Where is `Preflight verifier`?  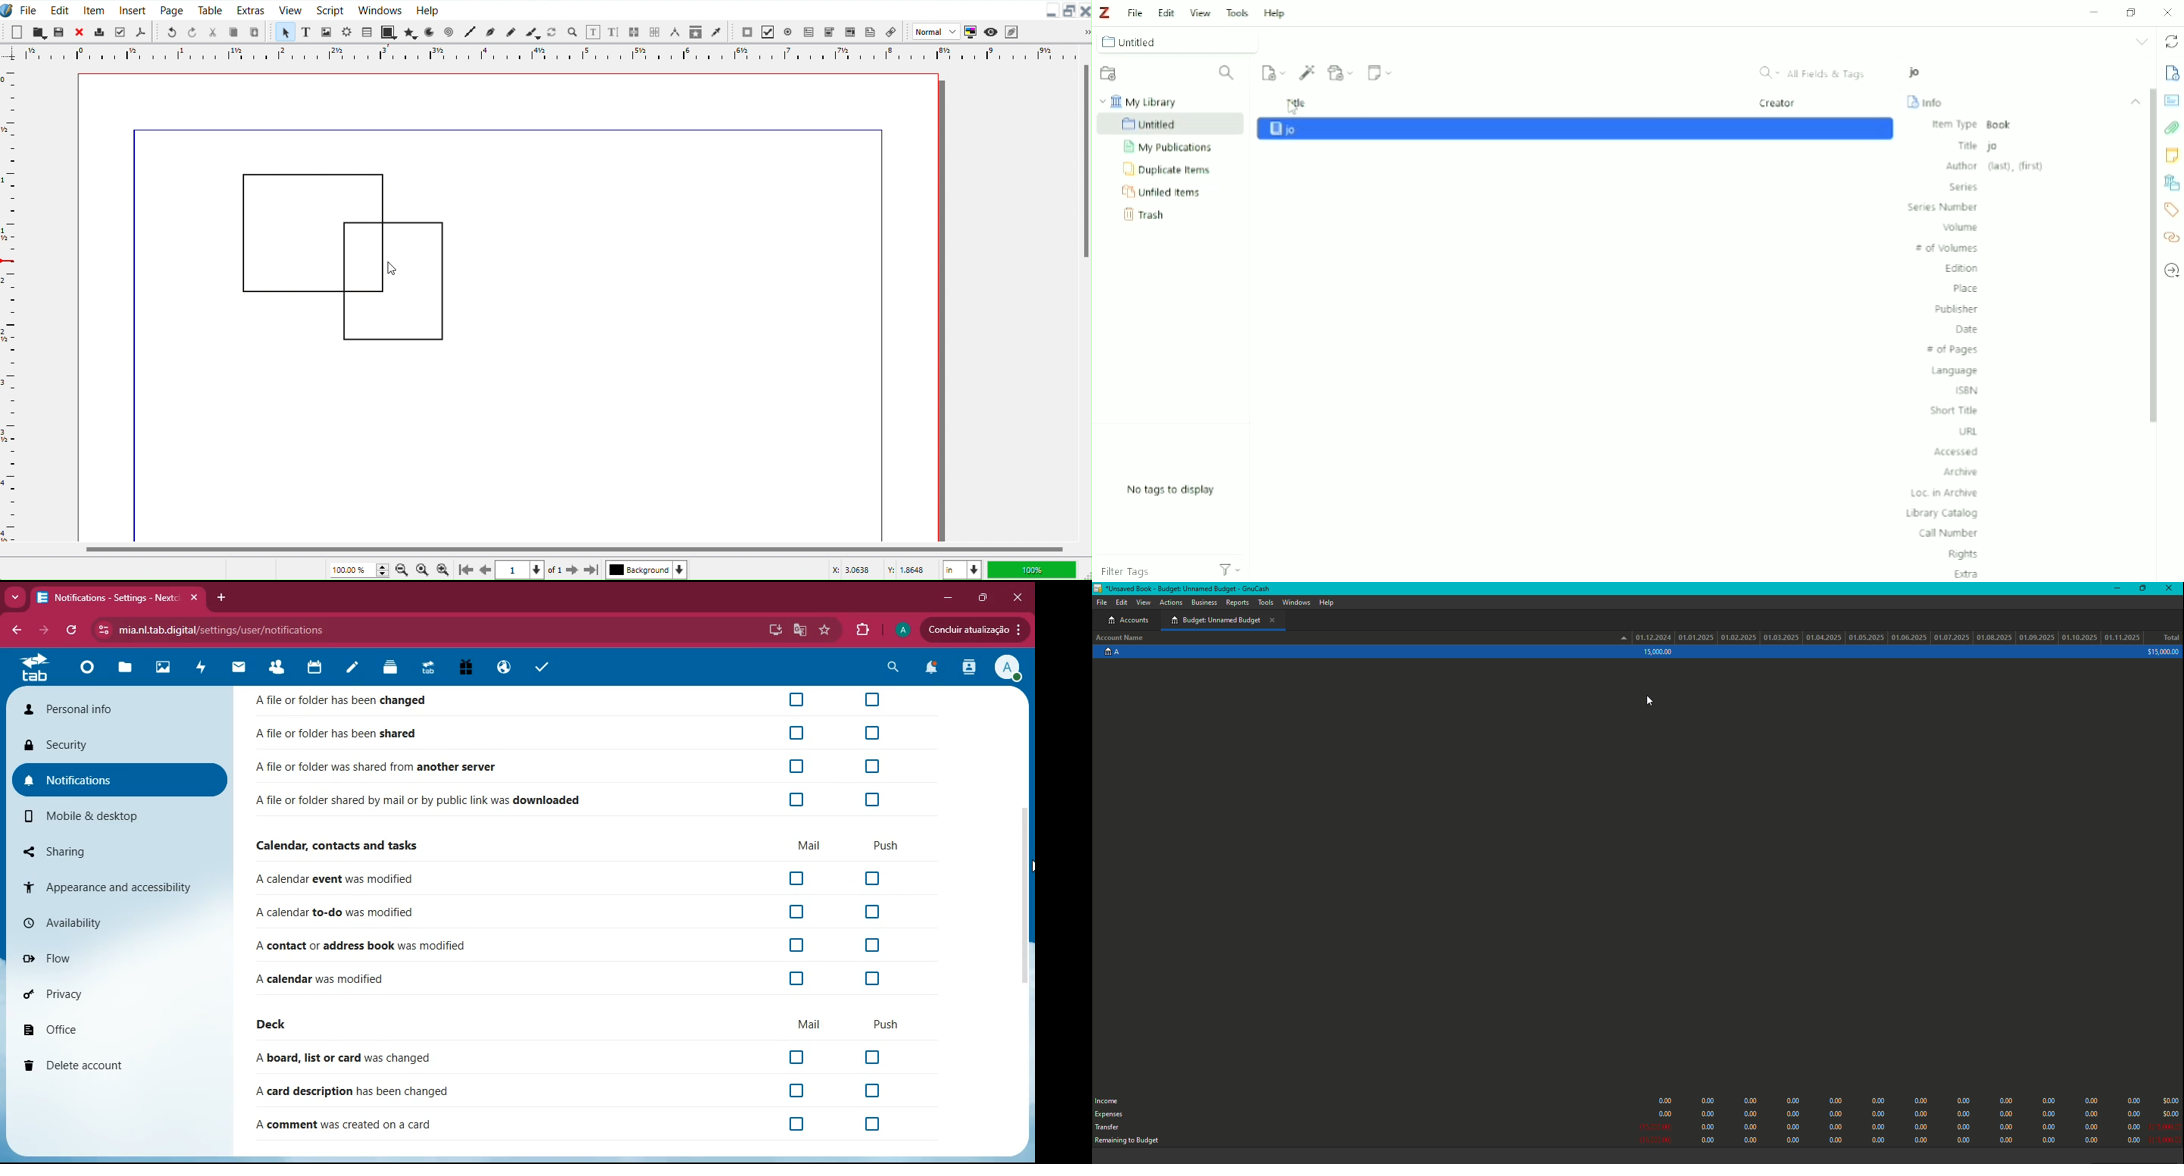
Preflight verifier is located at coordinates (121, 31).